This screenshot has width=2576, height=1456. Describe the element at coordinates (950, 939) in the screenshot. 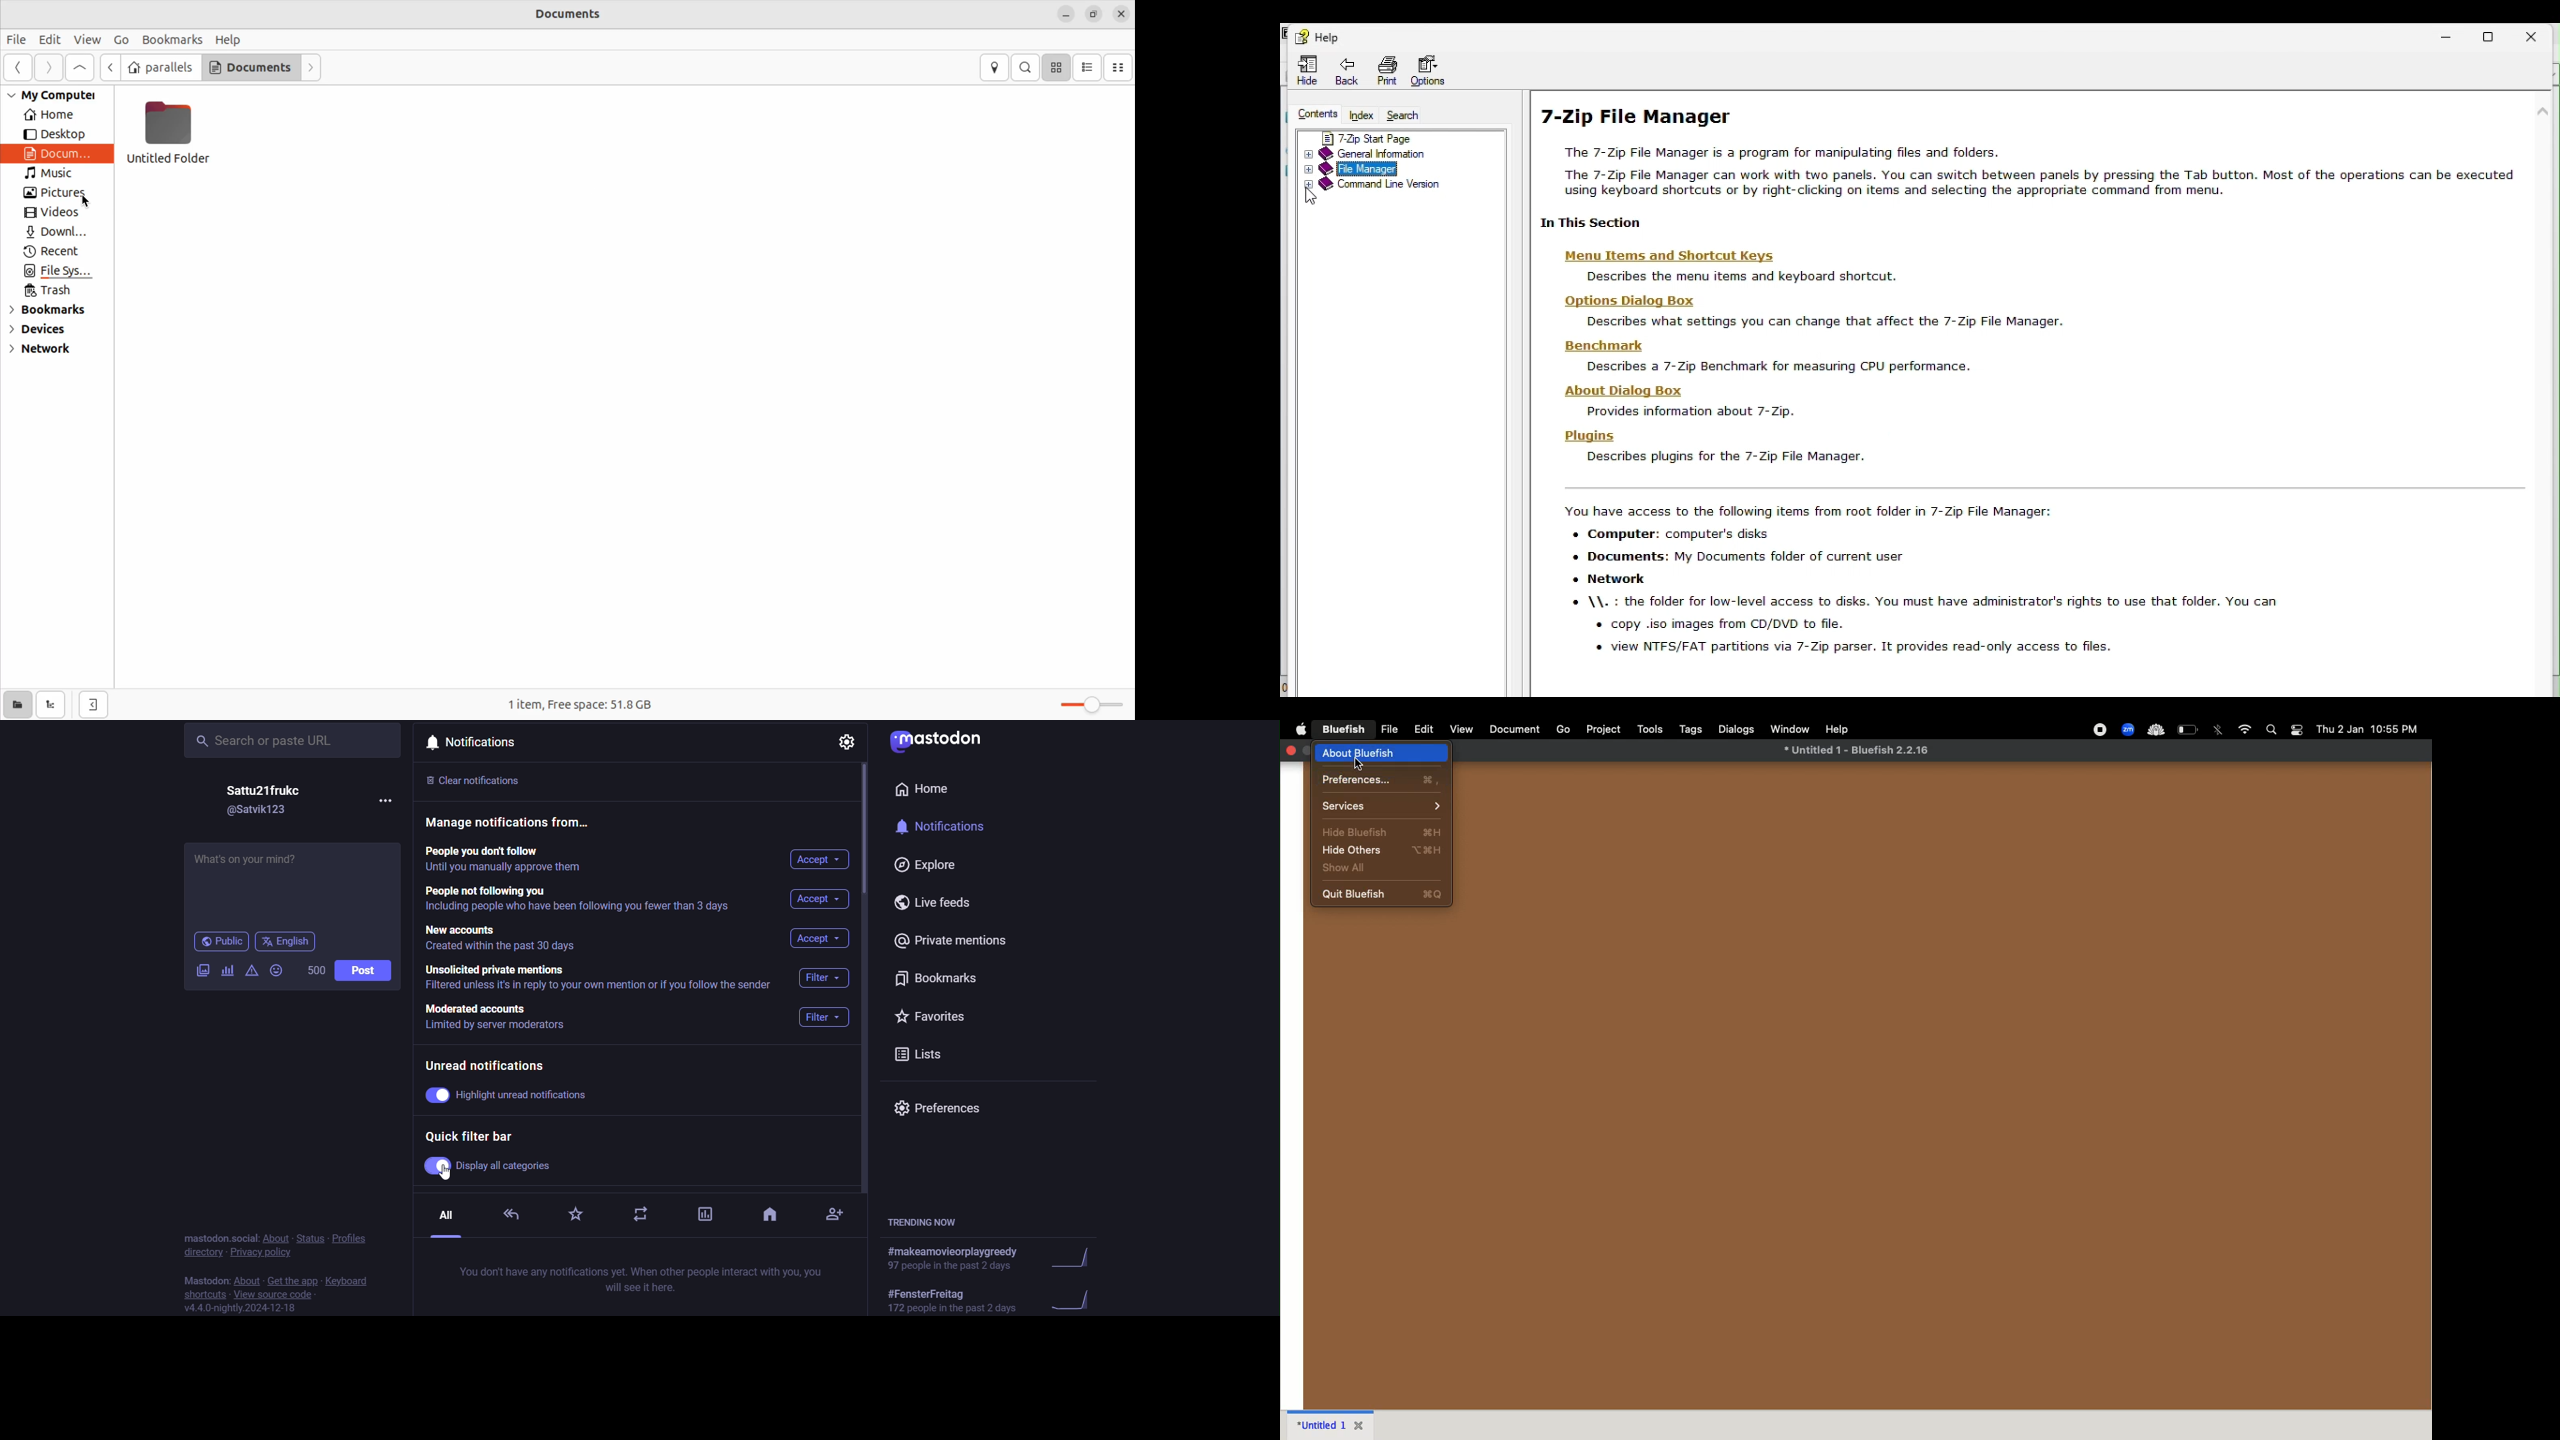

I see `private mention` at that location.